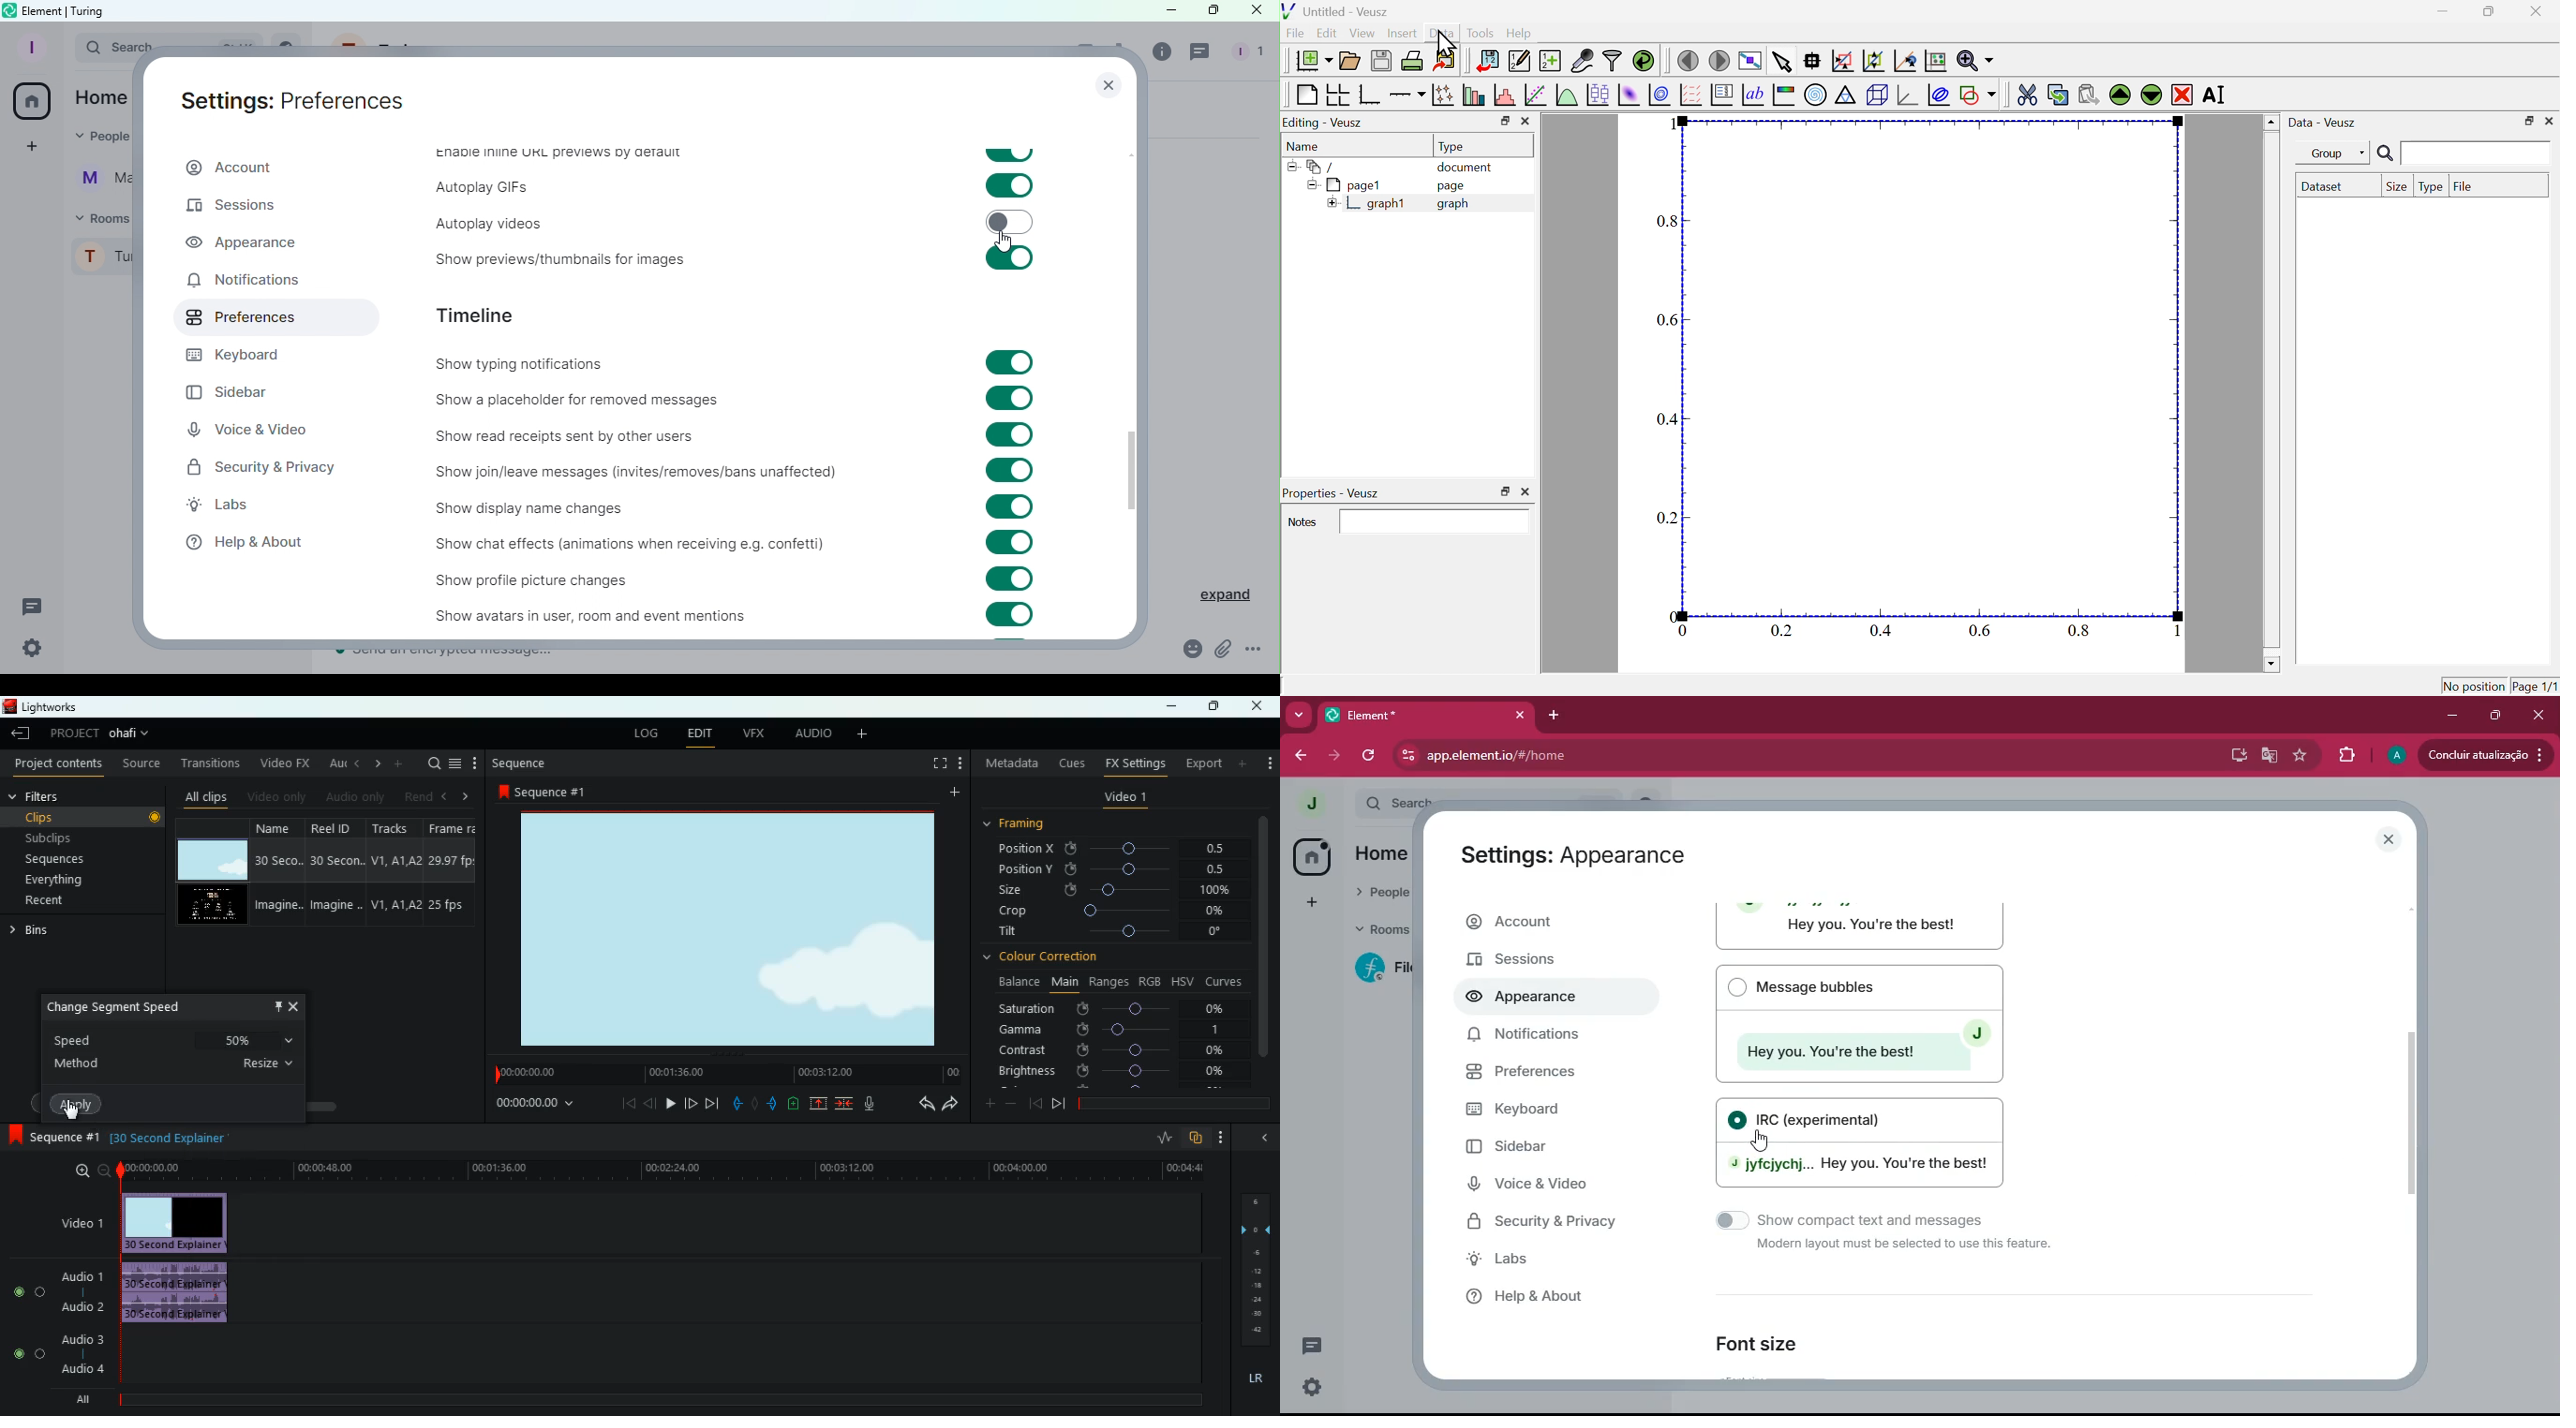 The width and height of the screenshot is (2576, 1428). Describe the element at coordinates (1116, 1007) in the screenshot. I see `saturation` at that location.